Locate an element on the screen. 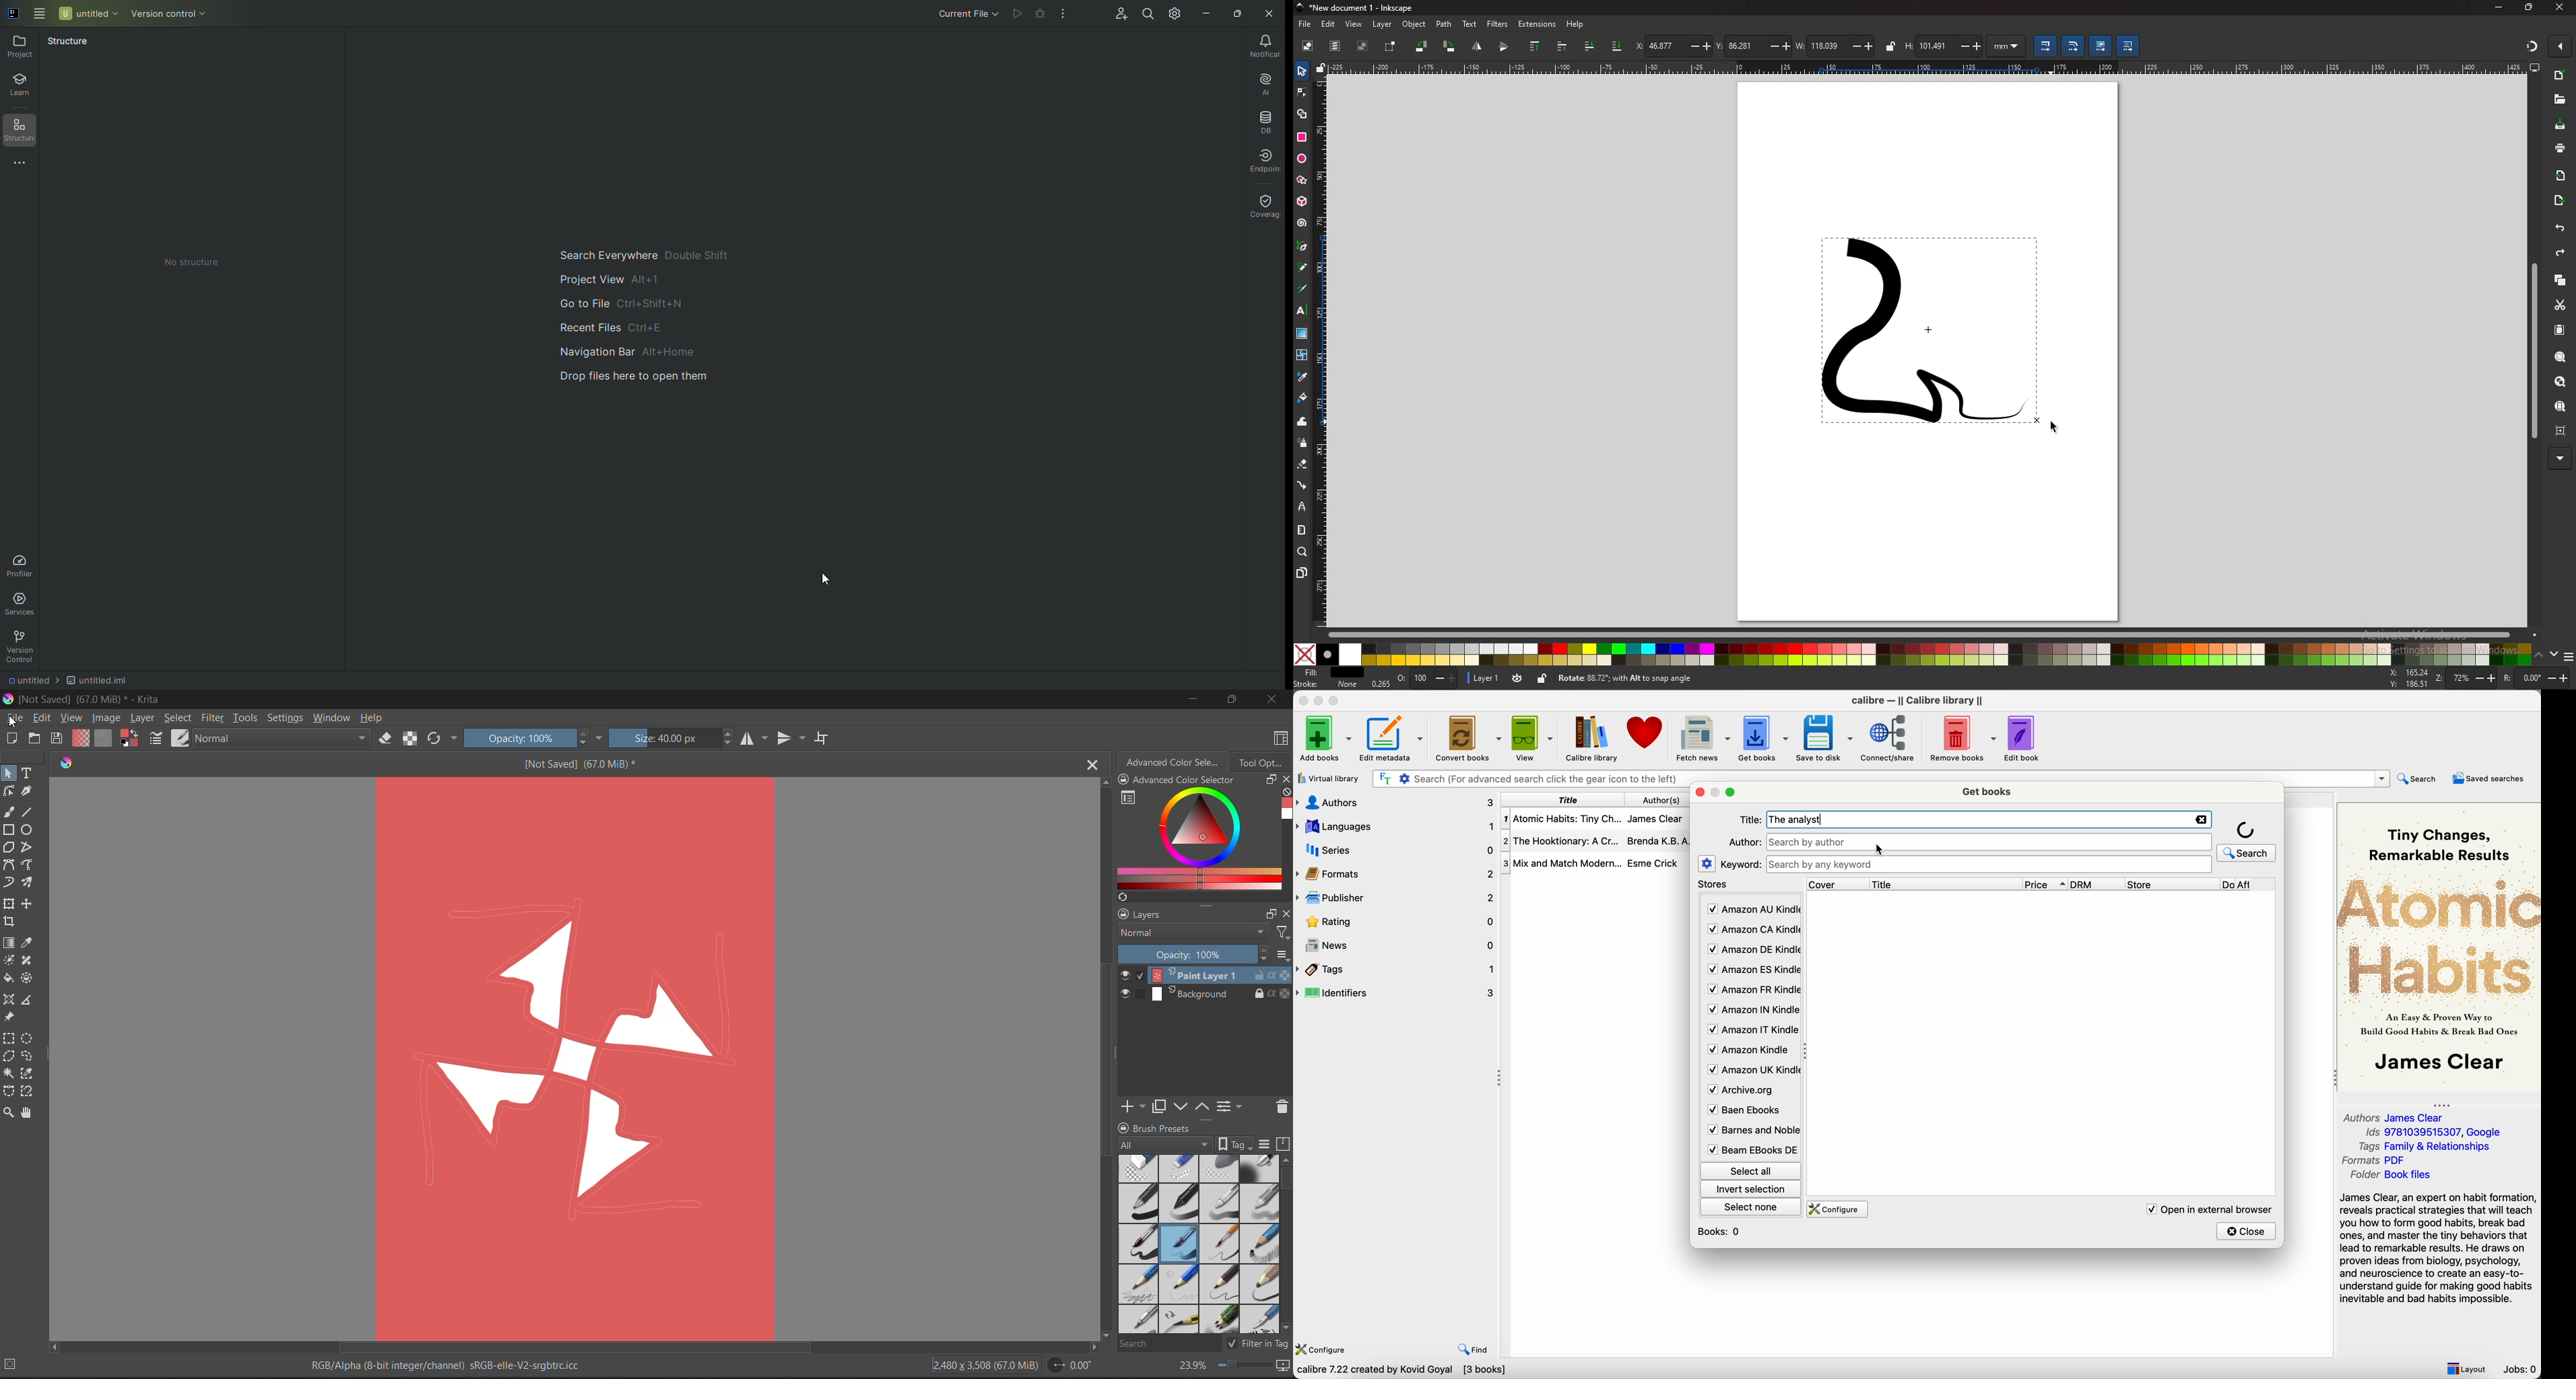  Barnes and Noble is located at coordinates (1750, 1132).